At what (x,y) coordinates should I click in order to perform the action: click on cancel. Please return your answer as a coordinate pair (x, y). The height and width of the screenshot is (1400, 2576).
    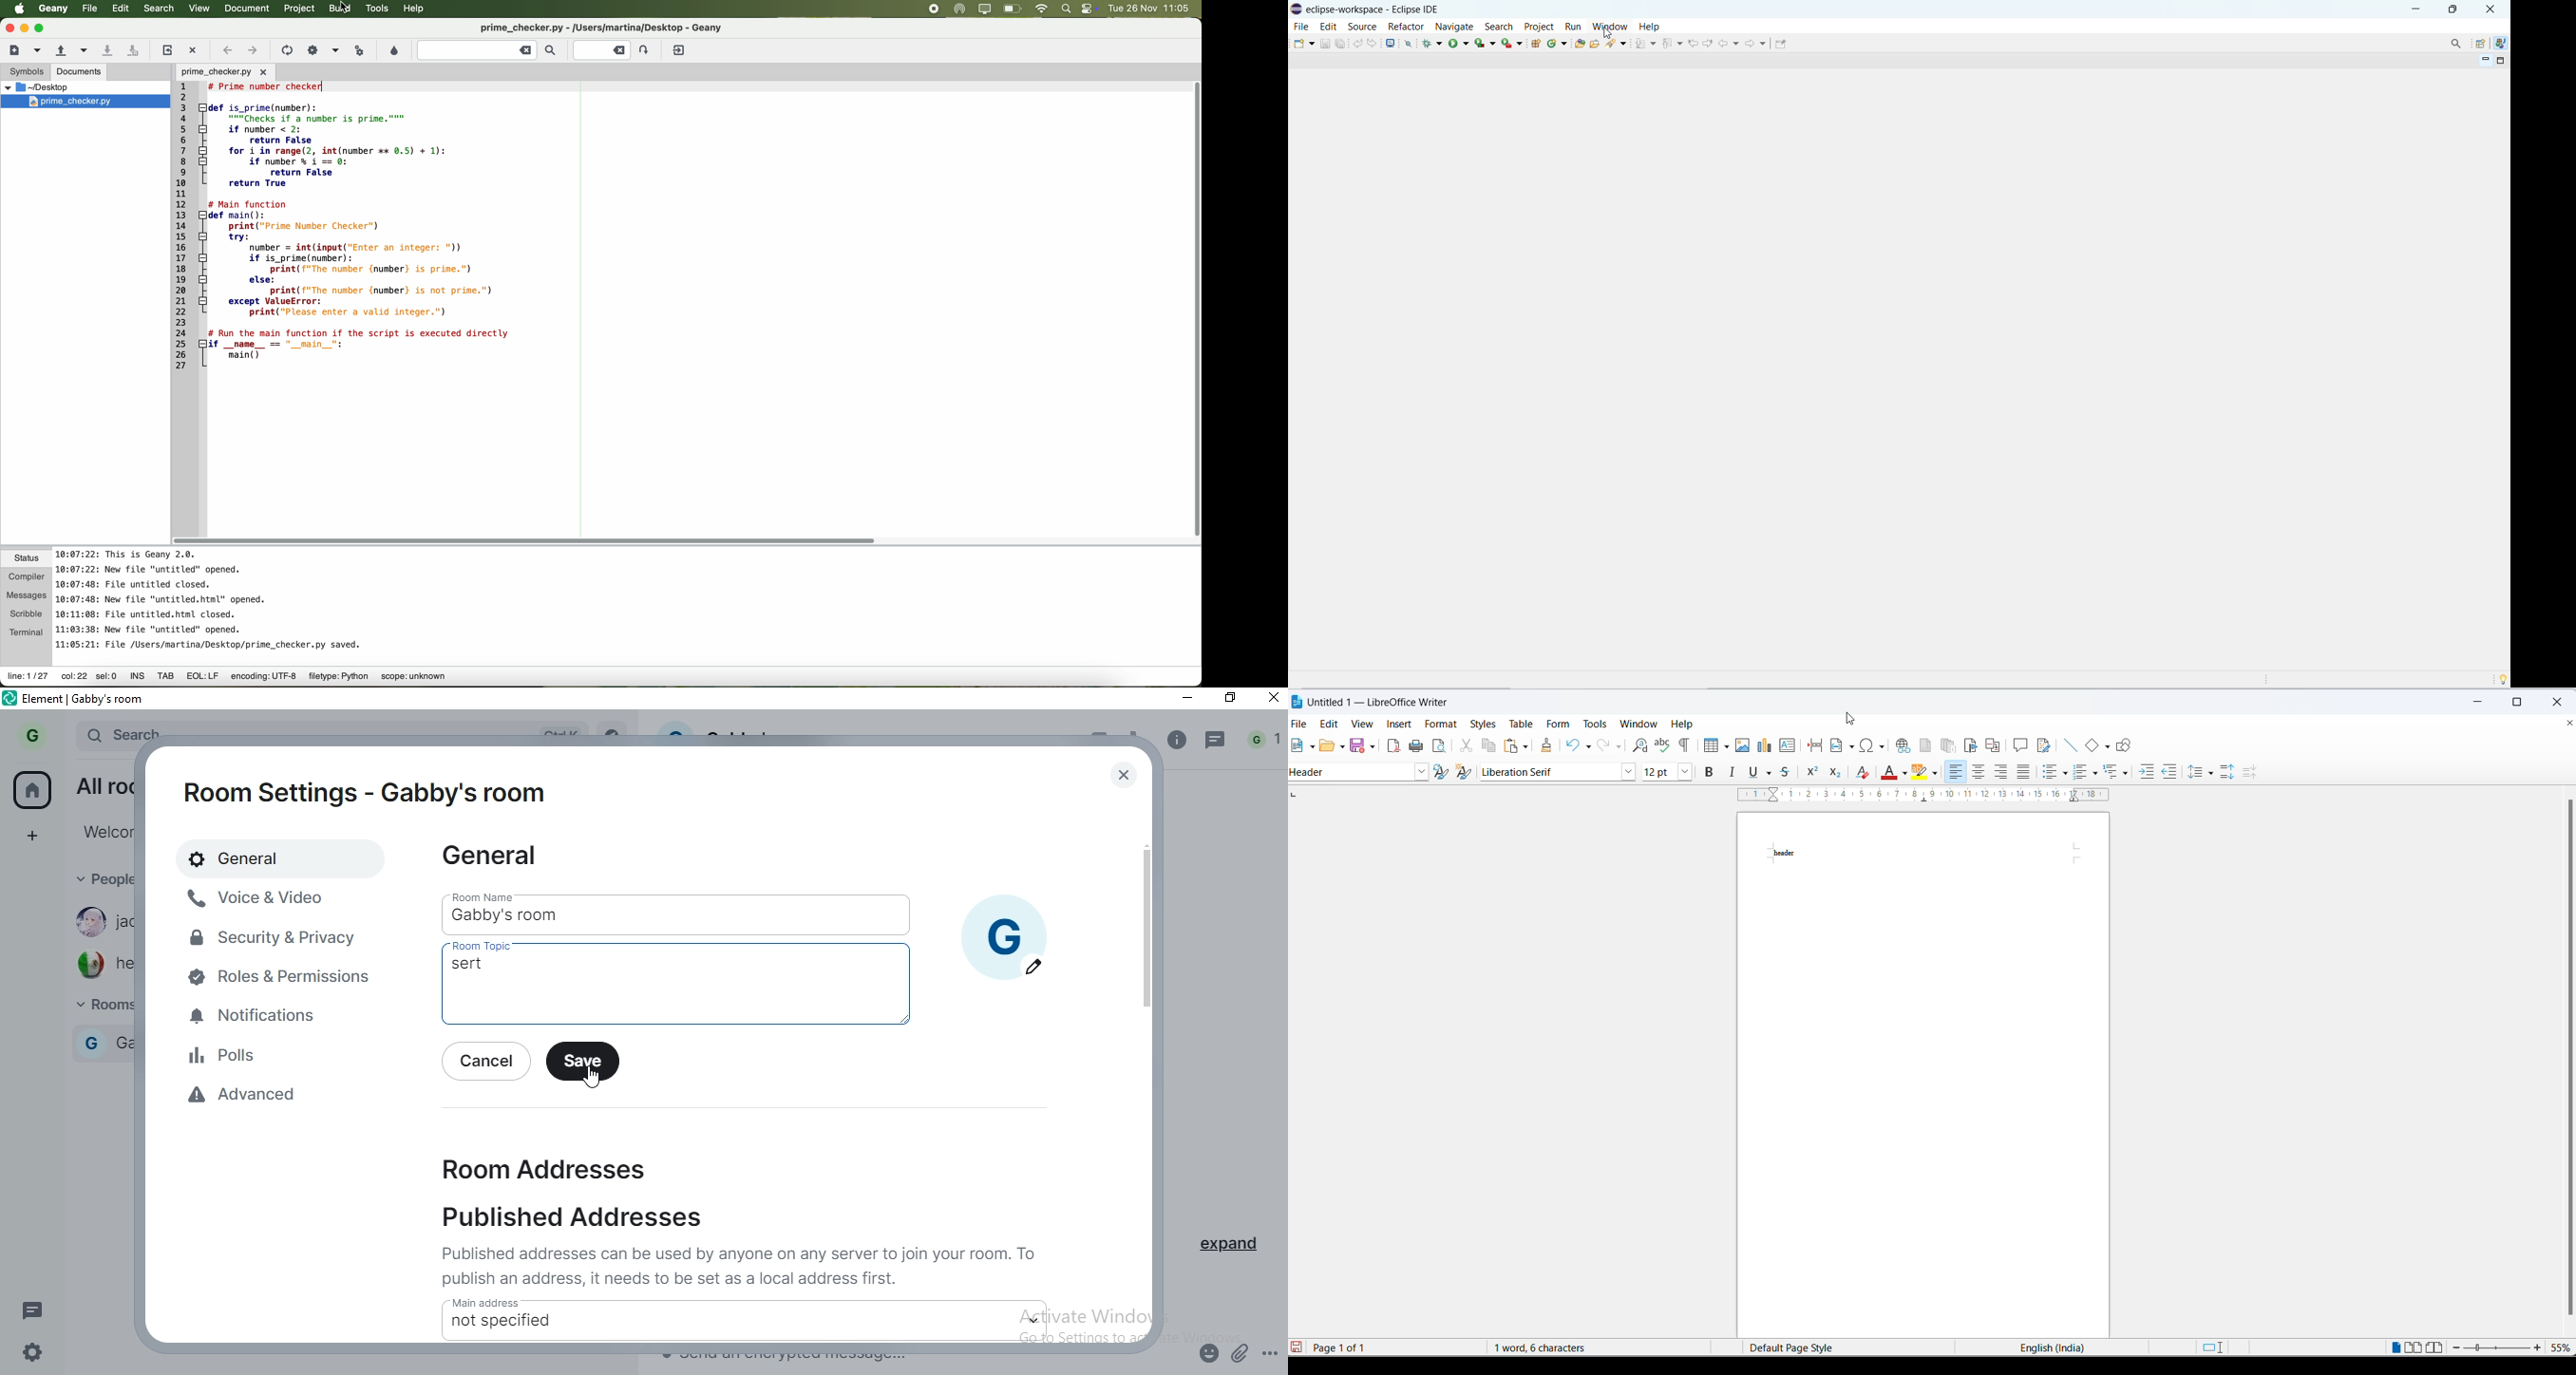
    Looking at the image, I should click on (490, 1060).